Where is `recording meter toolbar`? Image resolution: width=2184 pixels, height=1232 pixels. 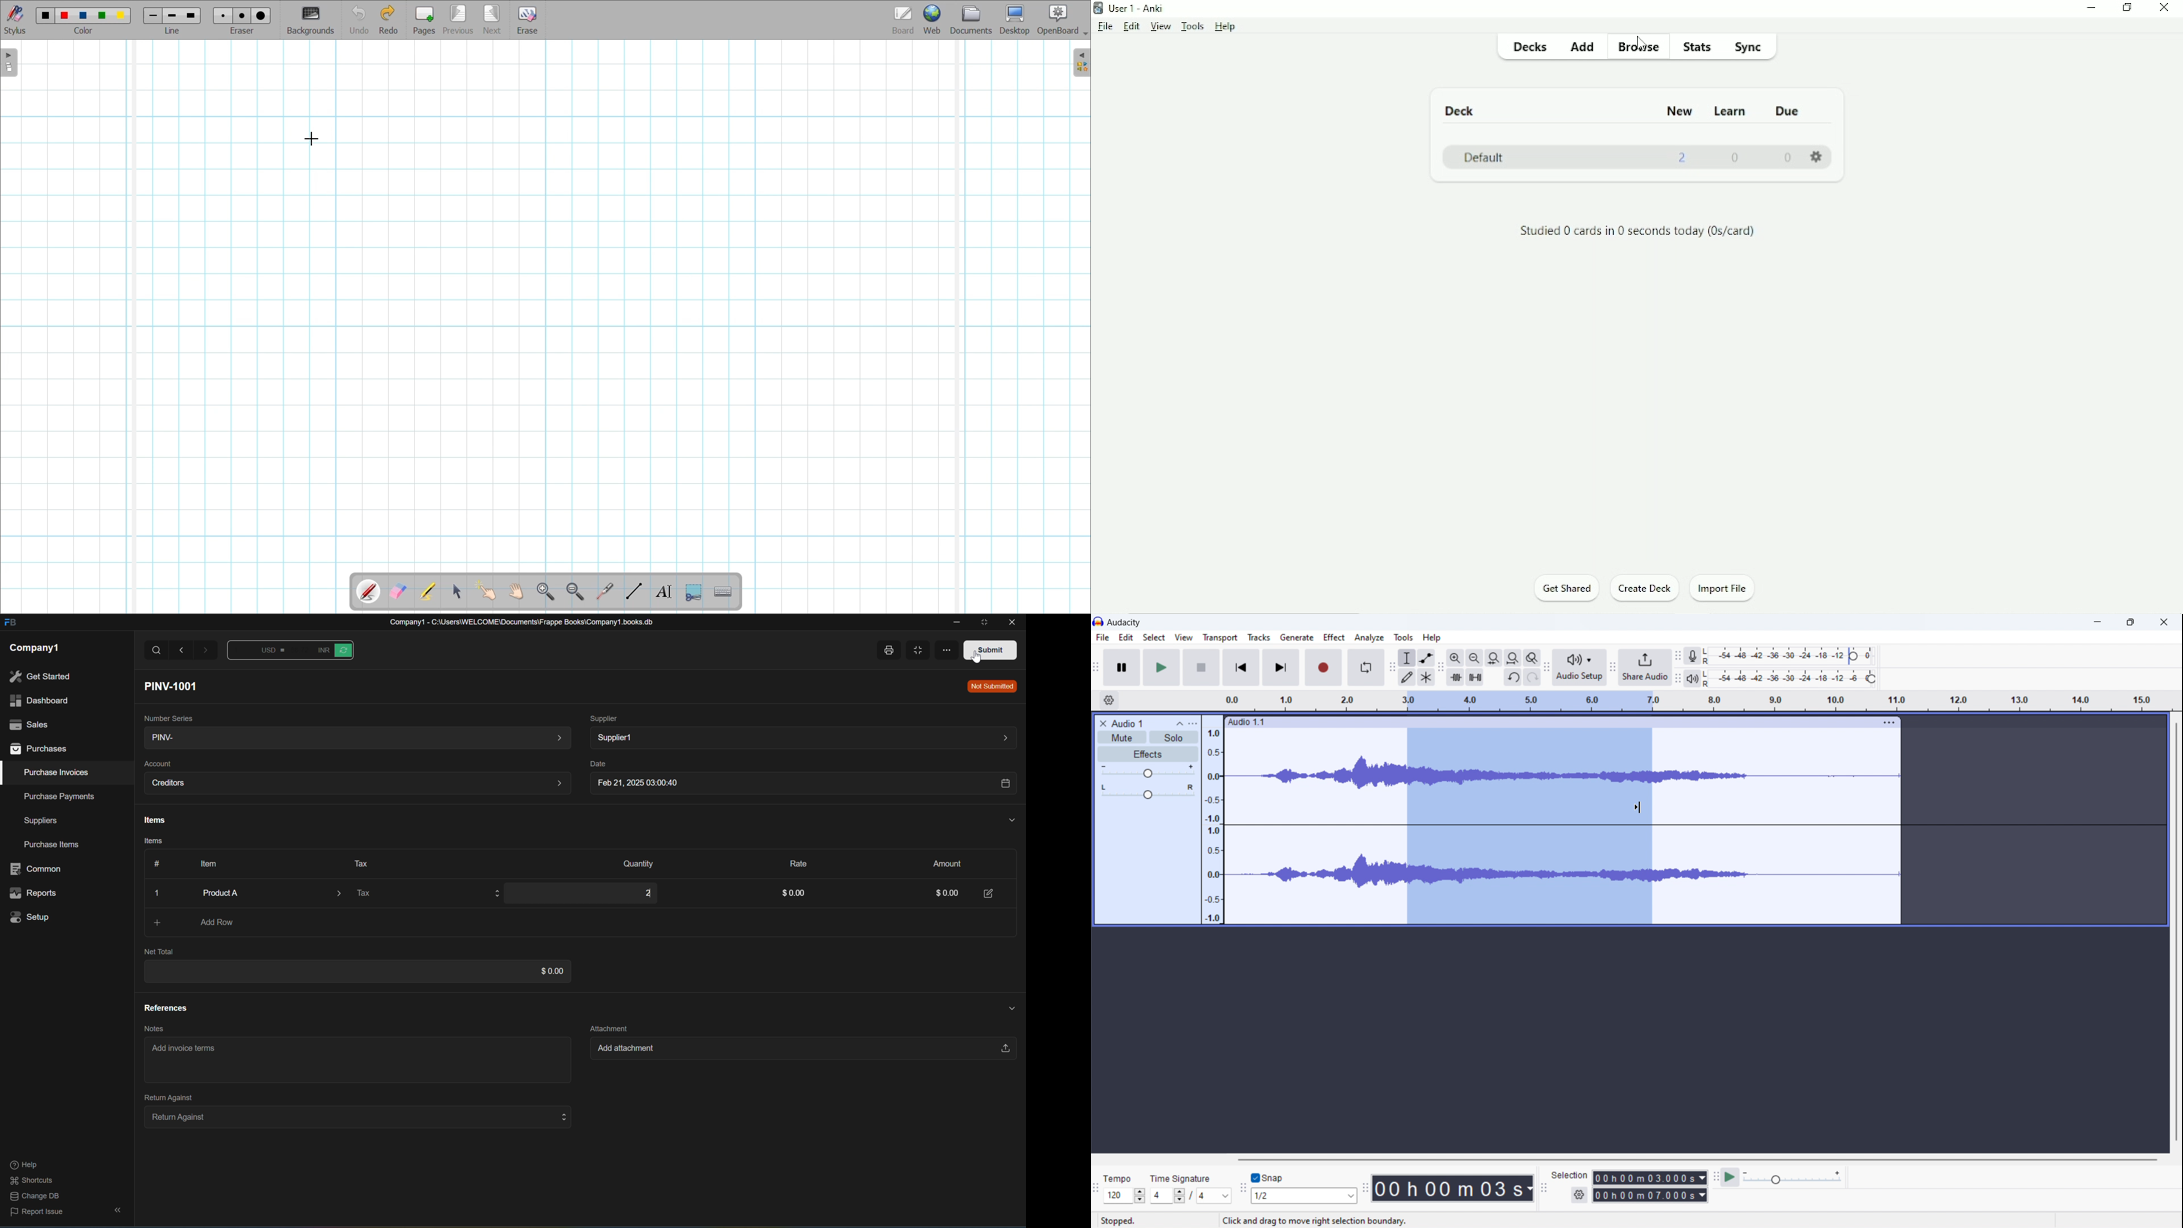 recording meter toolbar is located at coordinates (1678, 656).